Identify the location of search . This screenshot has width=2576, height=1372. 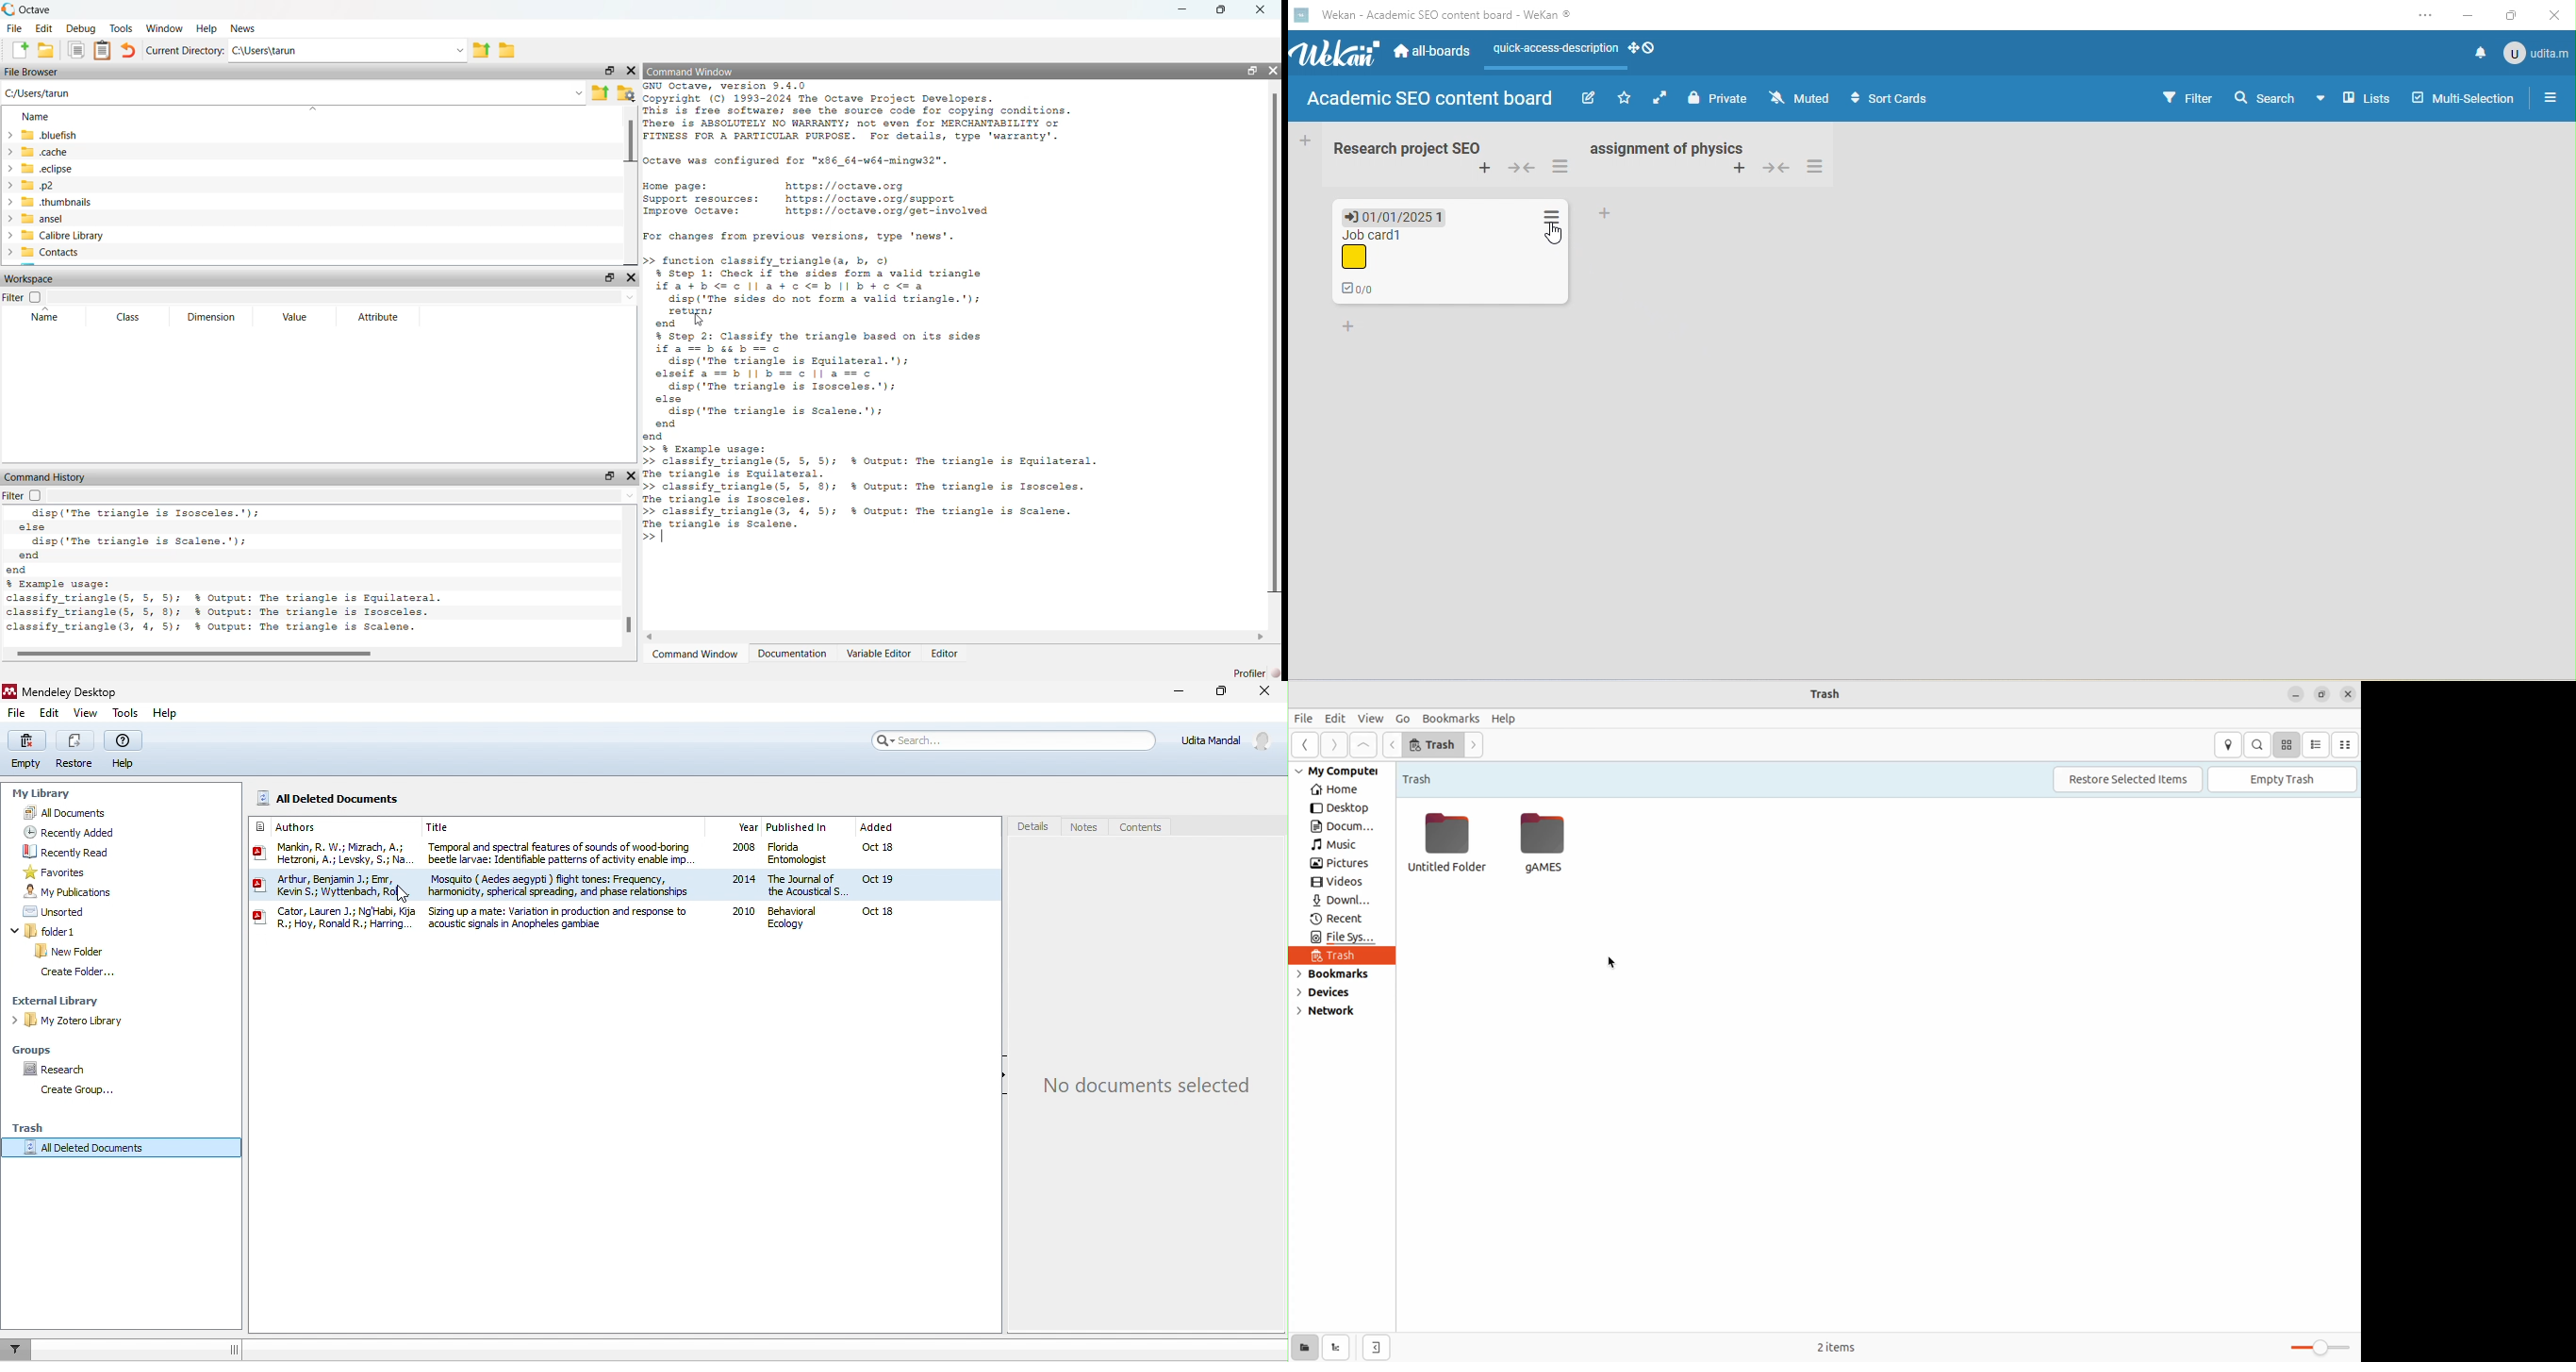
(1011, 739).